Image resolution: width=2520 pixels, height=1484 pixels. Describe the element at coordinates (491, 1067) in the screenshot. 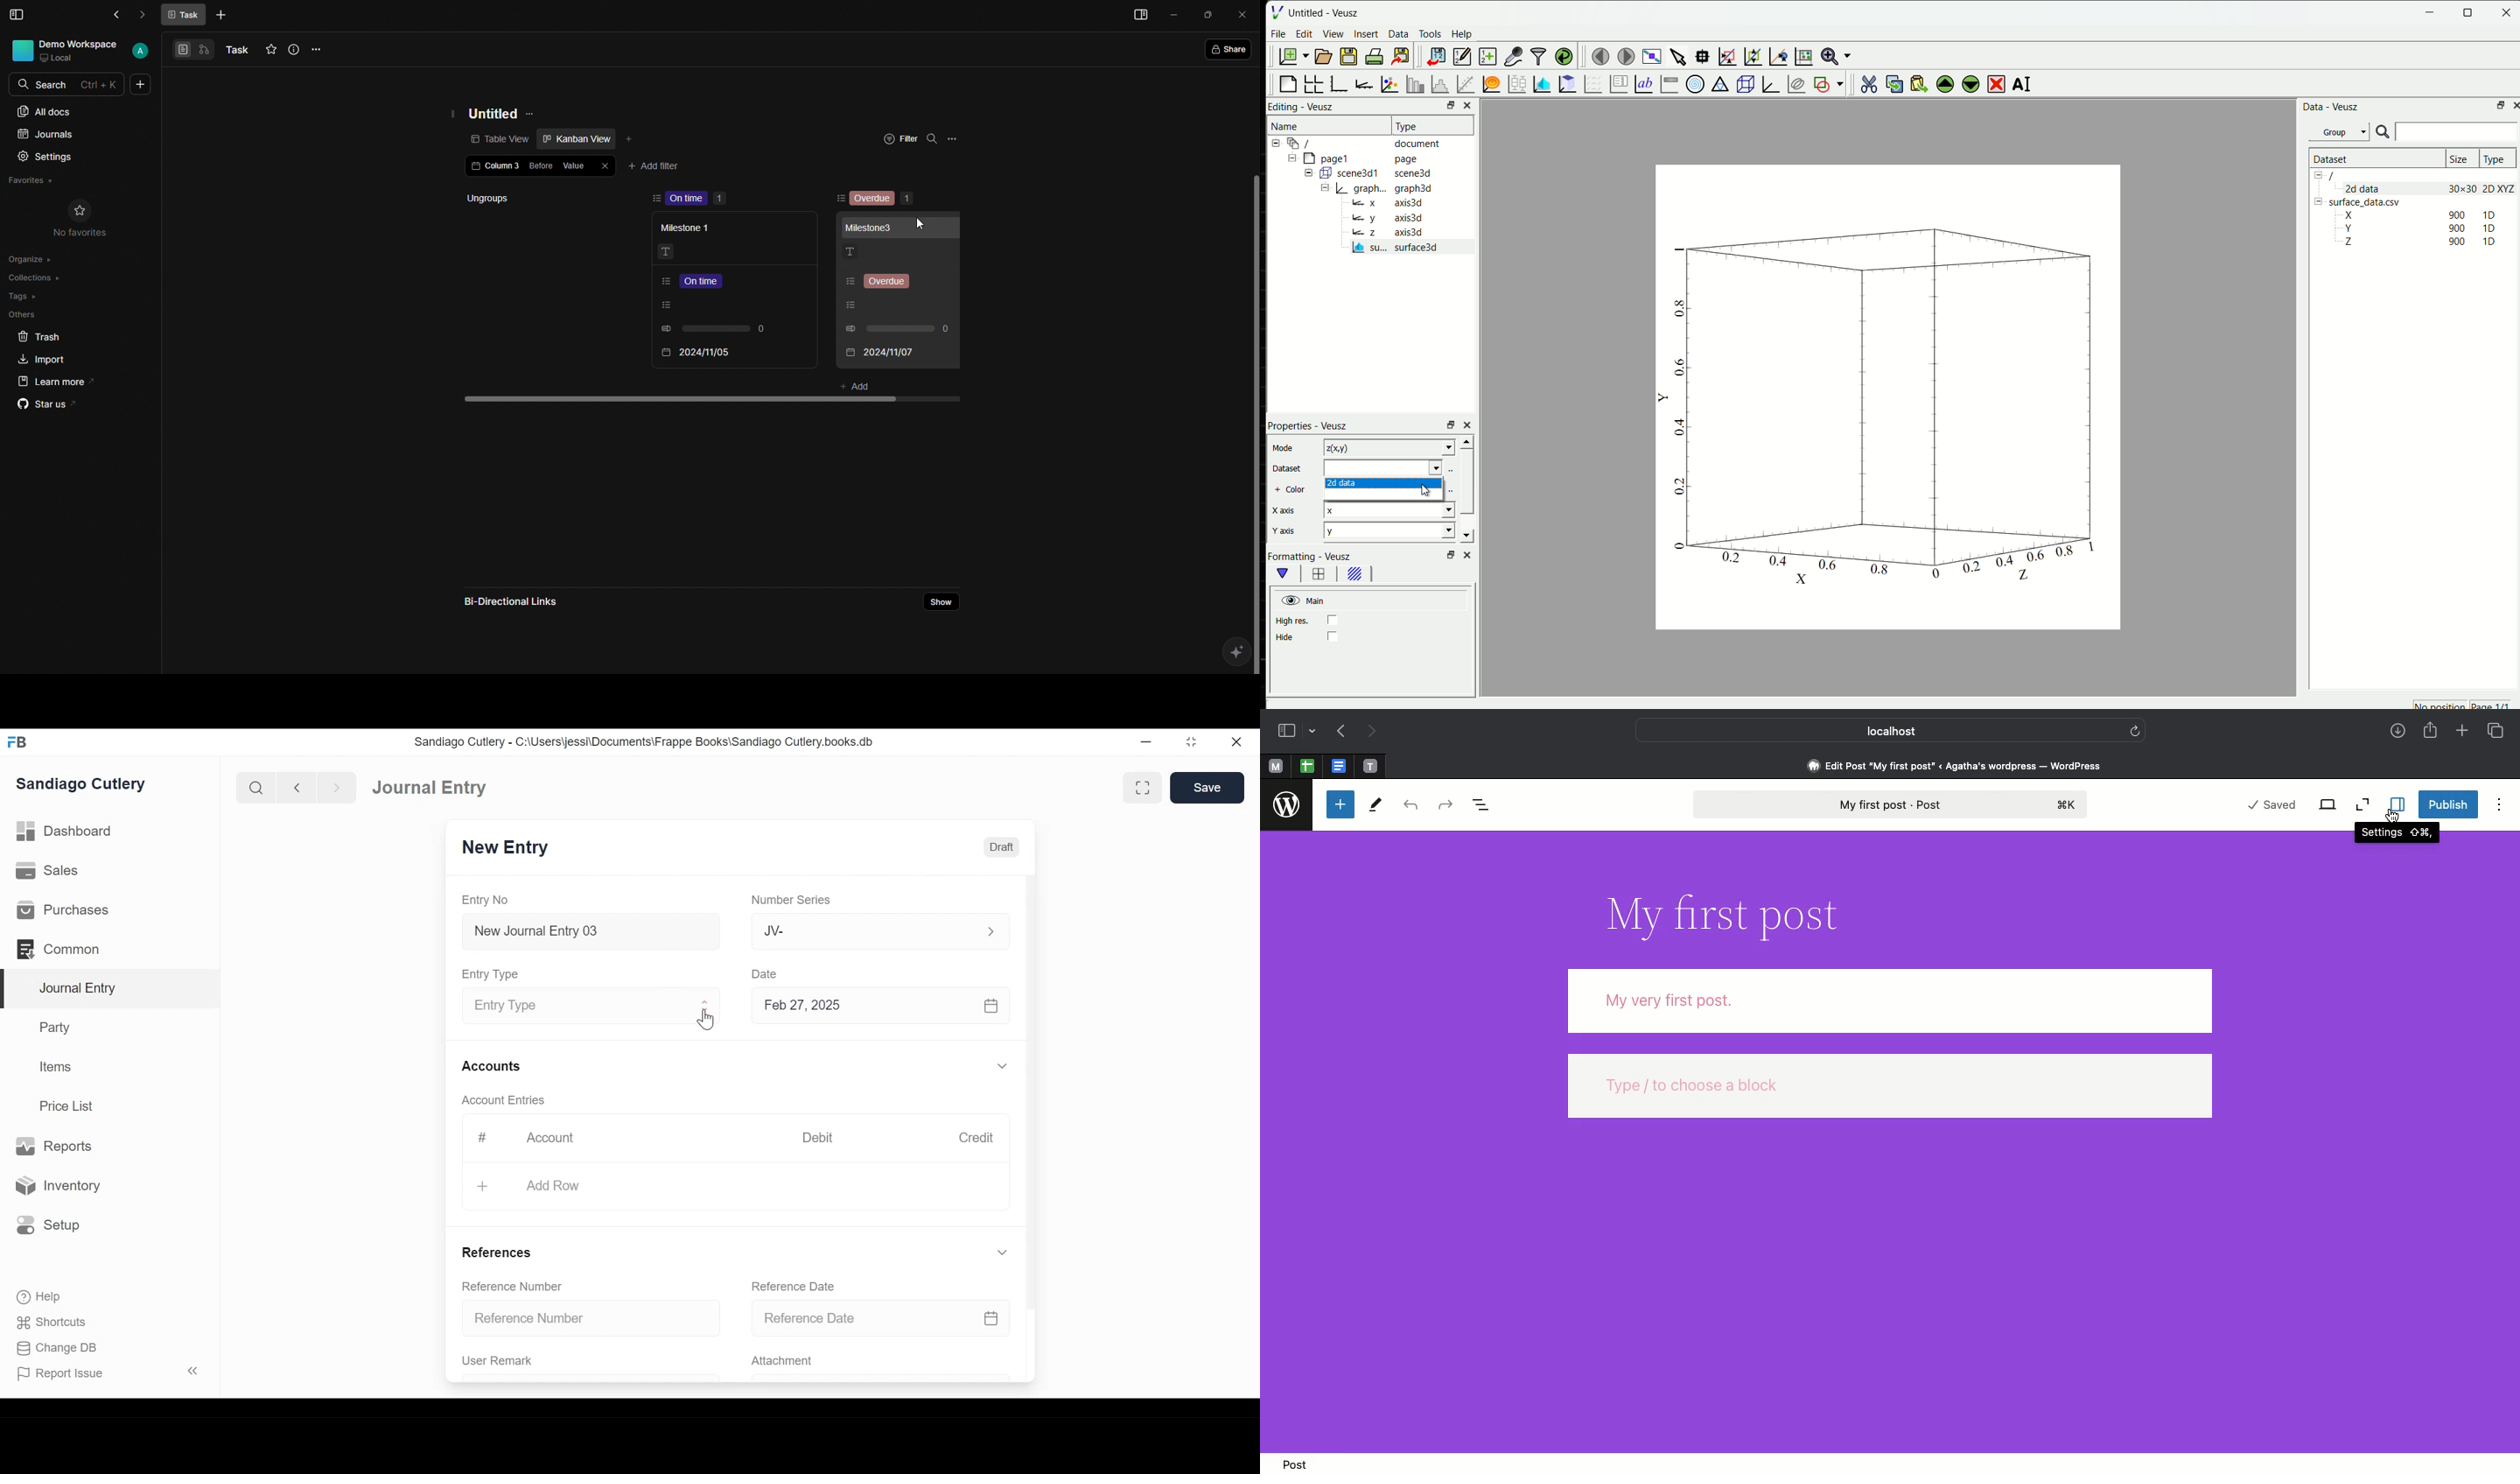

I see `Accounts` at that location.